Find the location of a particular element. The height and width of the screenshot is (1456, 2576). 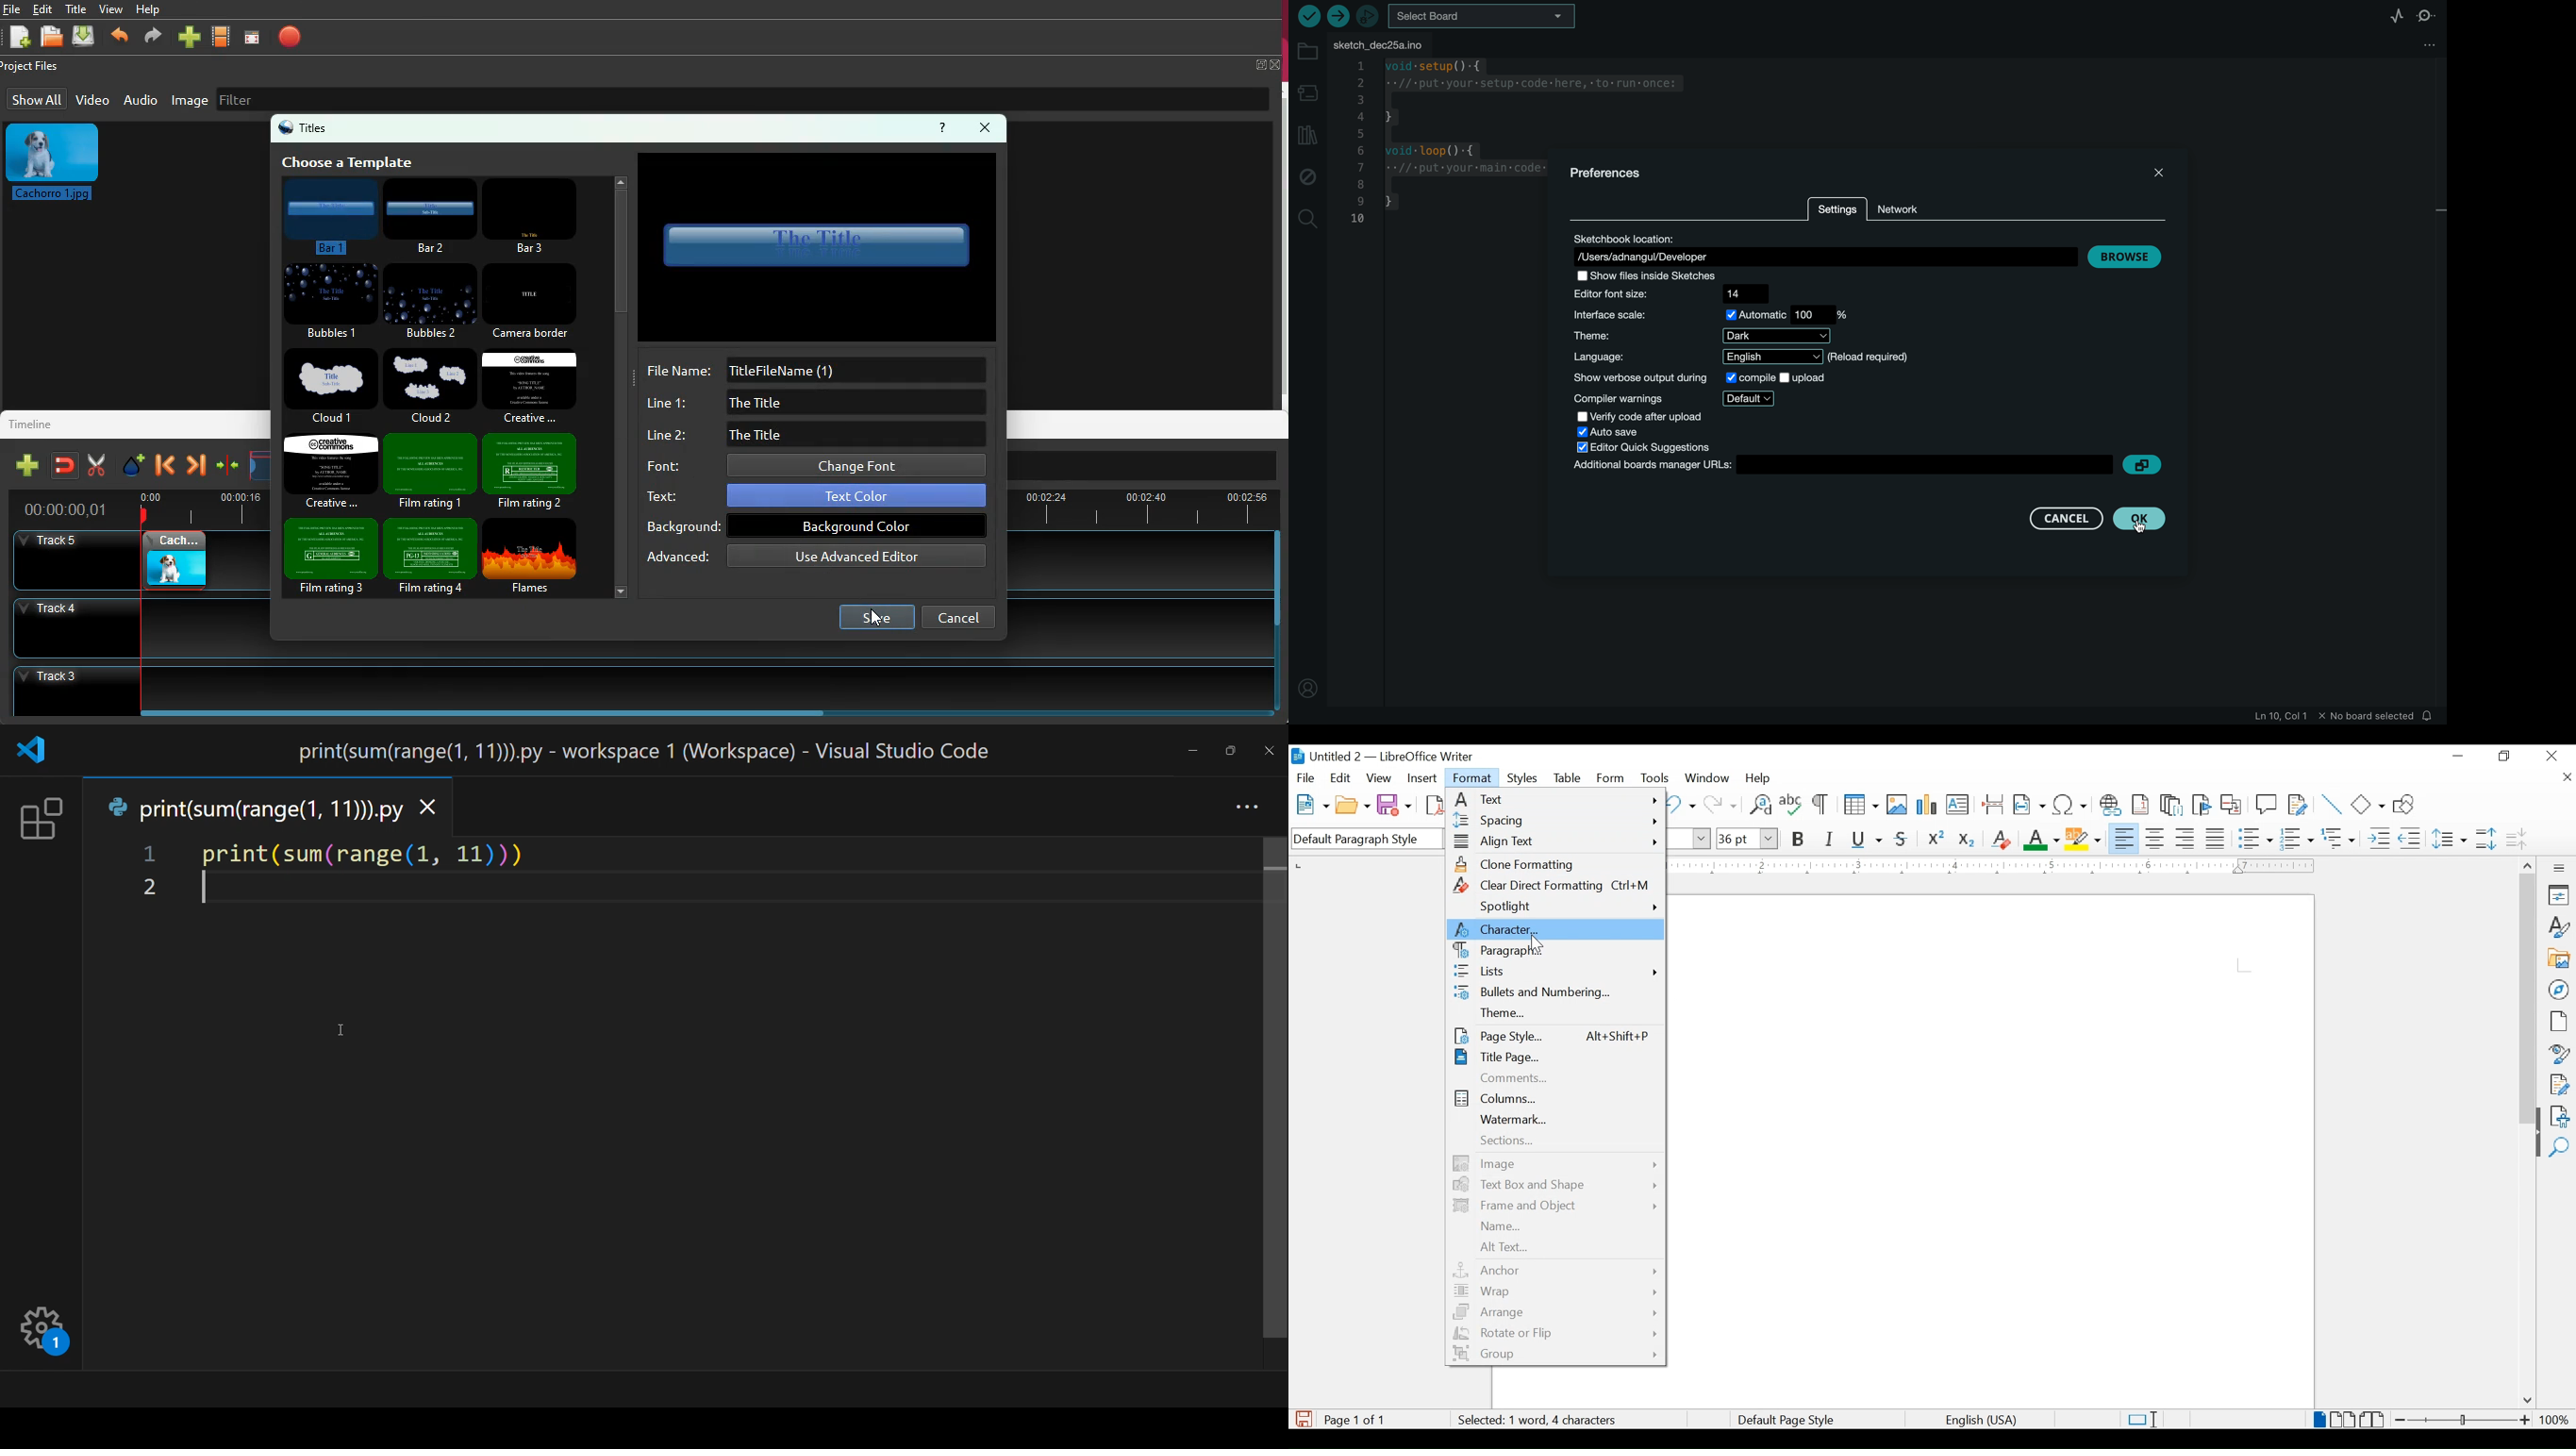

text is located at coordinates (814, 496).